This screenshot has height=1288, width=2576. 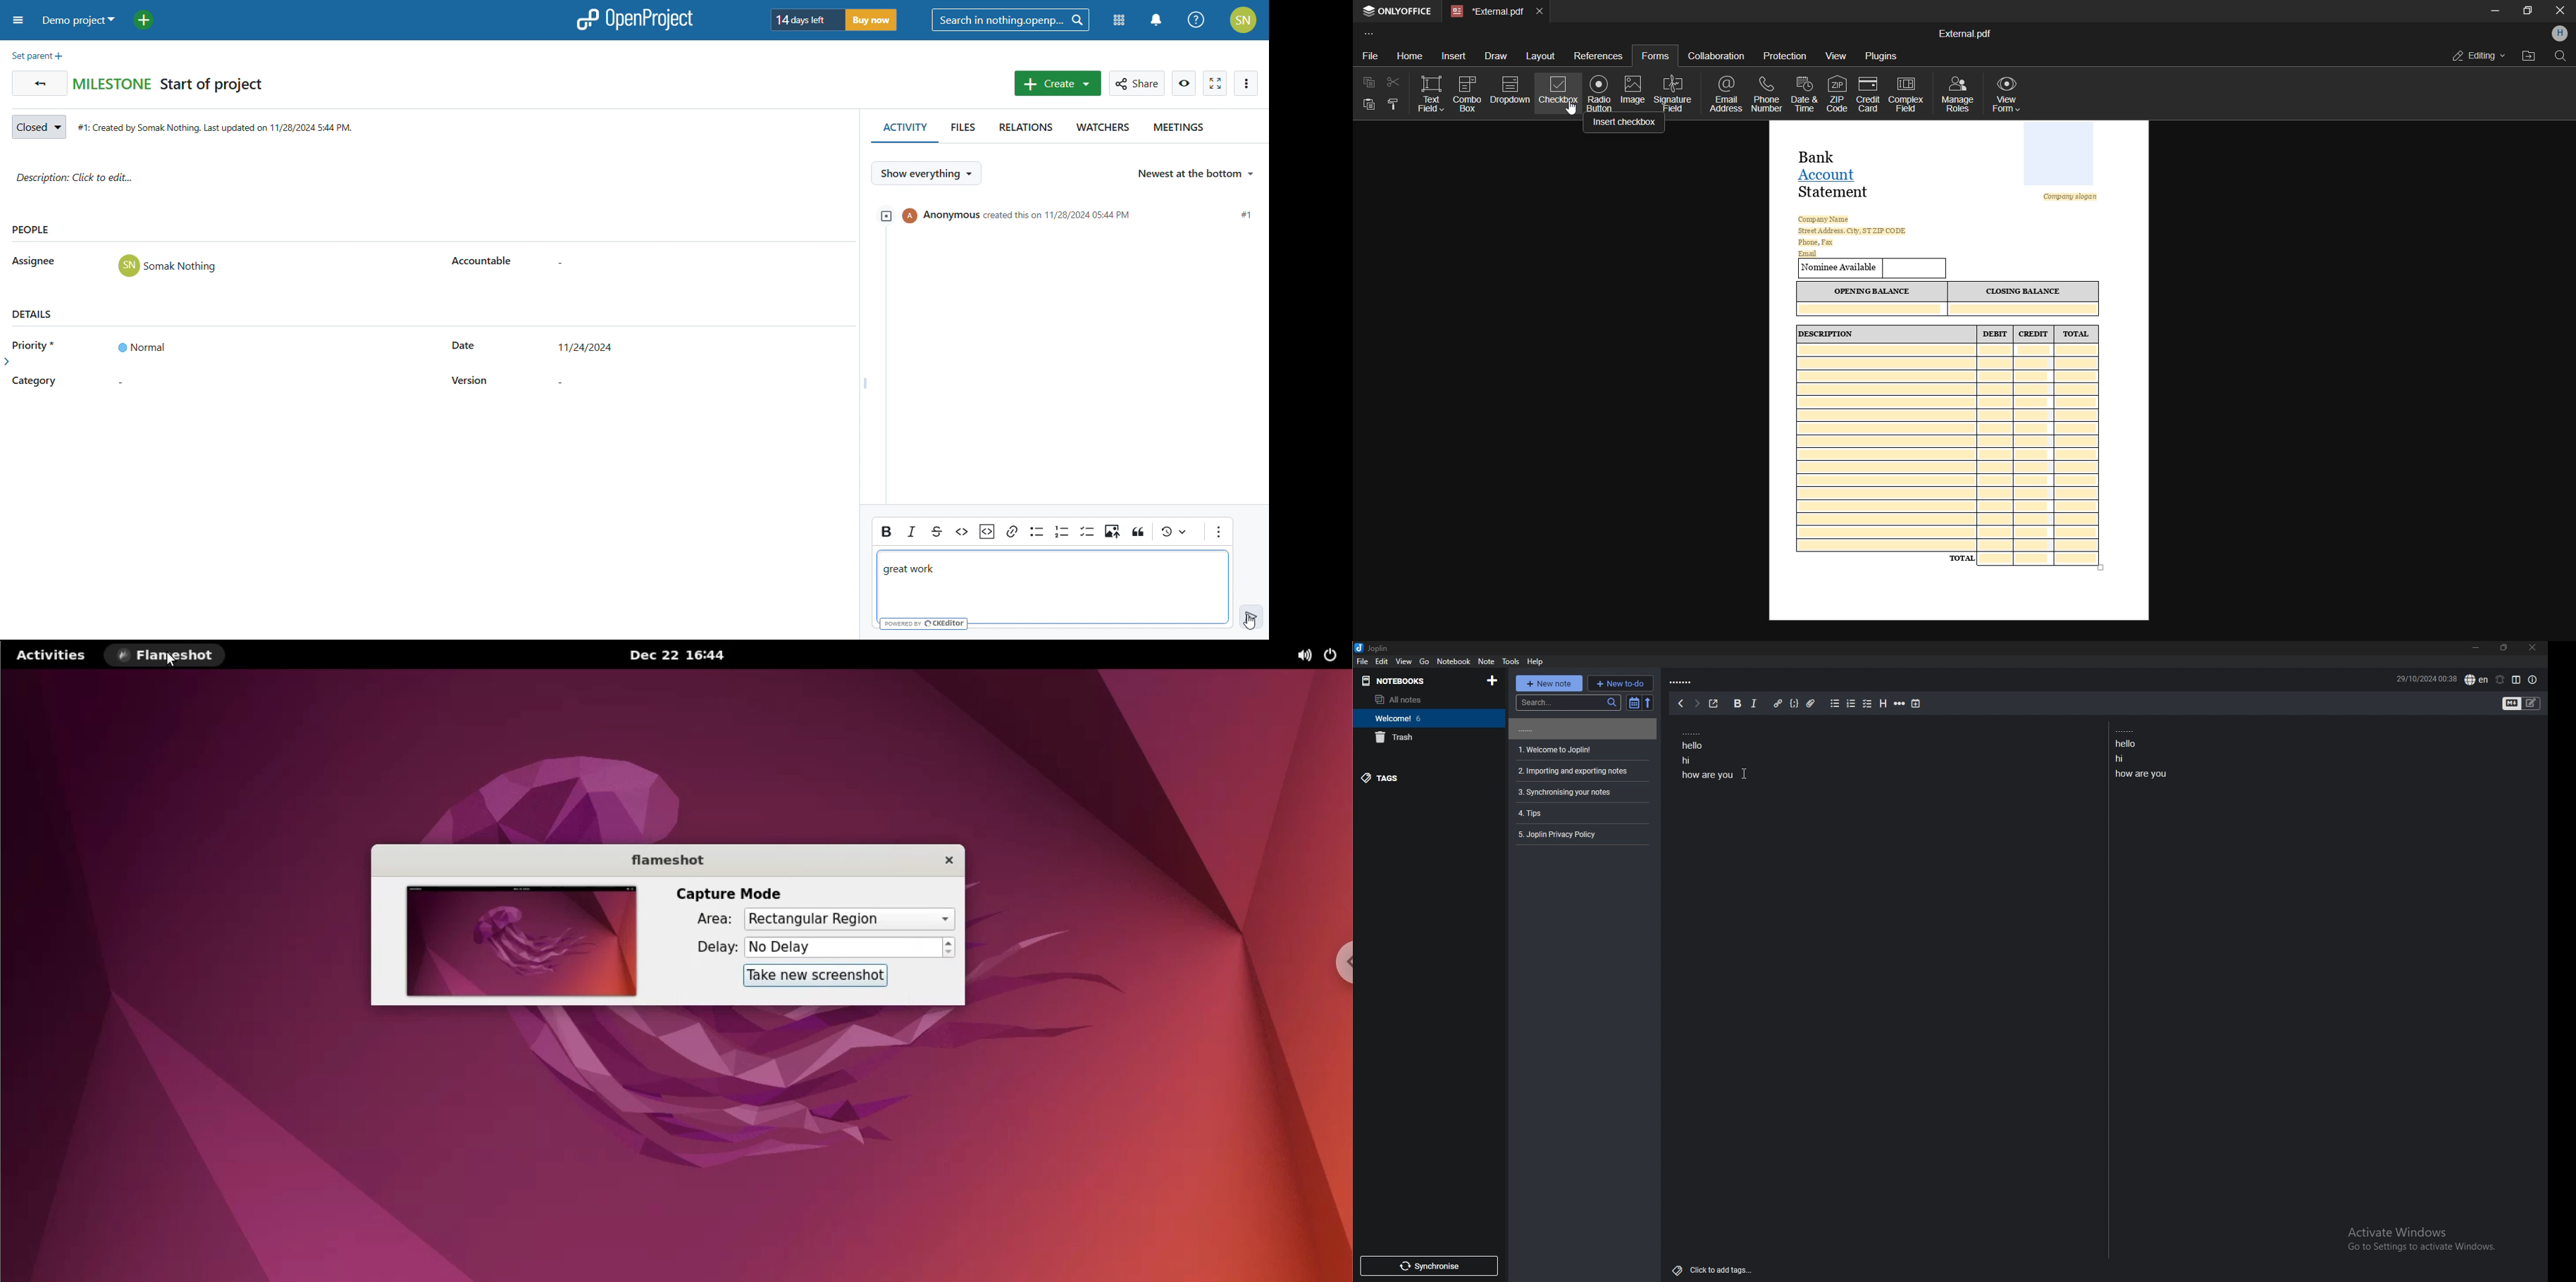 I want to click on code, so click(x=1795, y=703).